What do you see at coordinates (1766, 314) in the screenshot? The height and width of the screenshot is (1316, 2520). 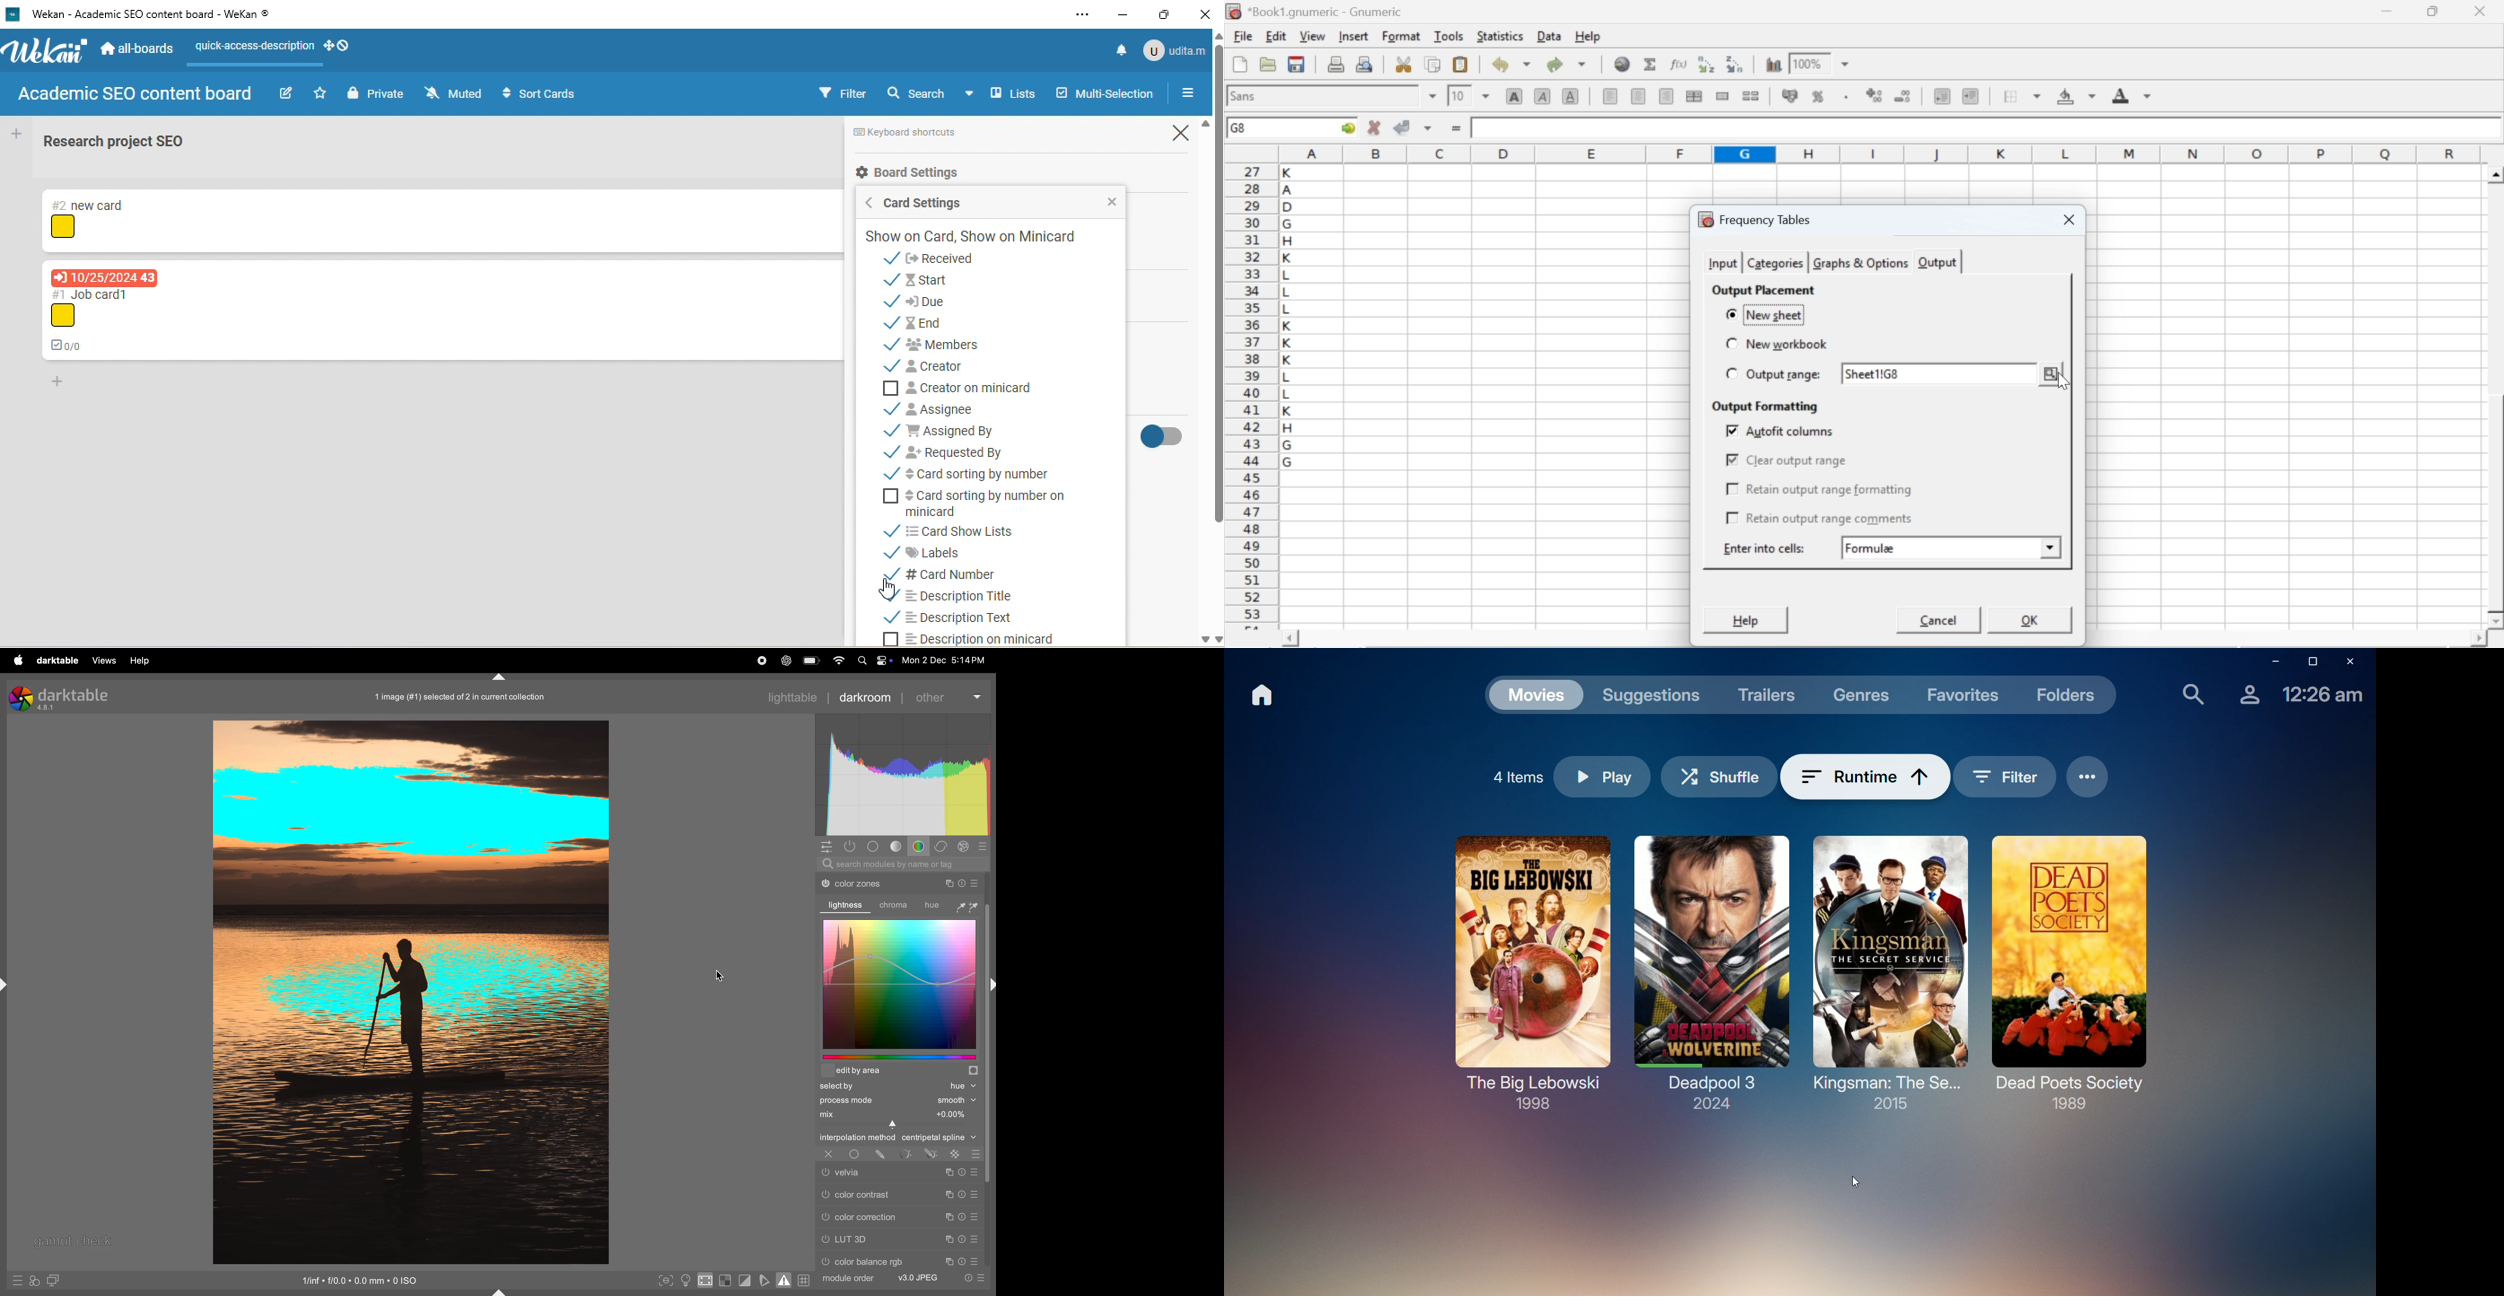 I see `new sheet` at bounding box center [1766, 314].